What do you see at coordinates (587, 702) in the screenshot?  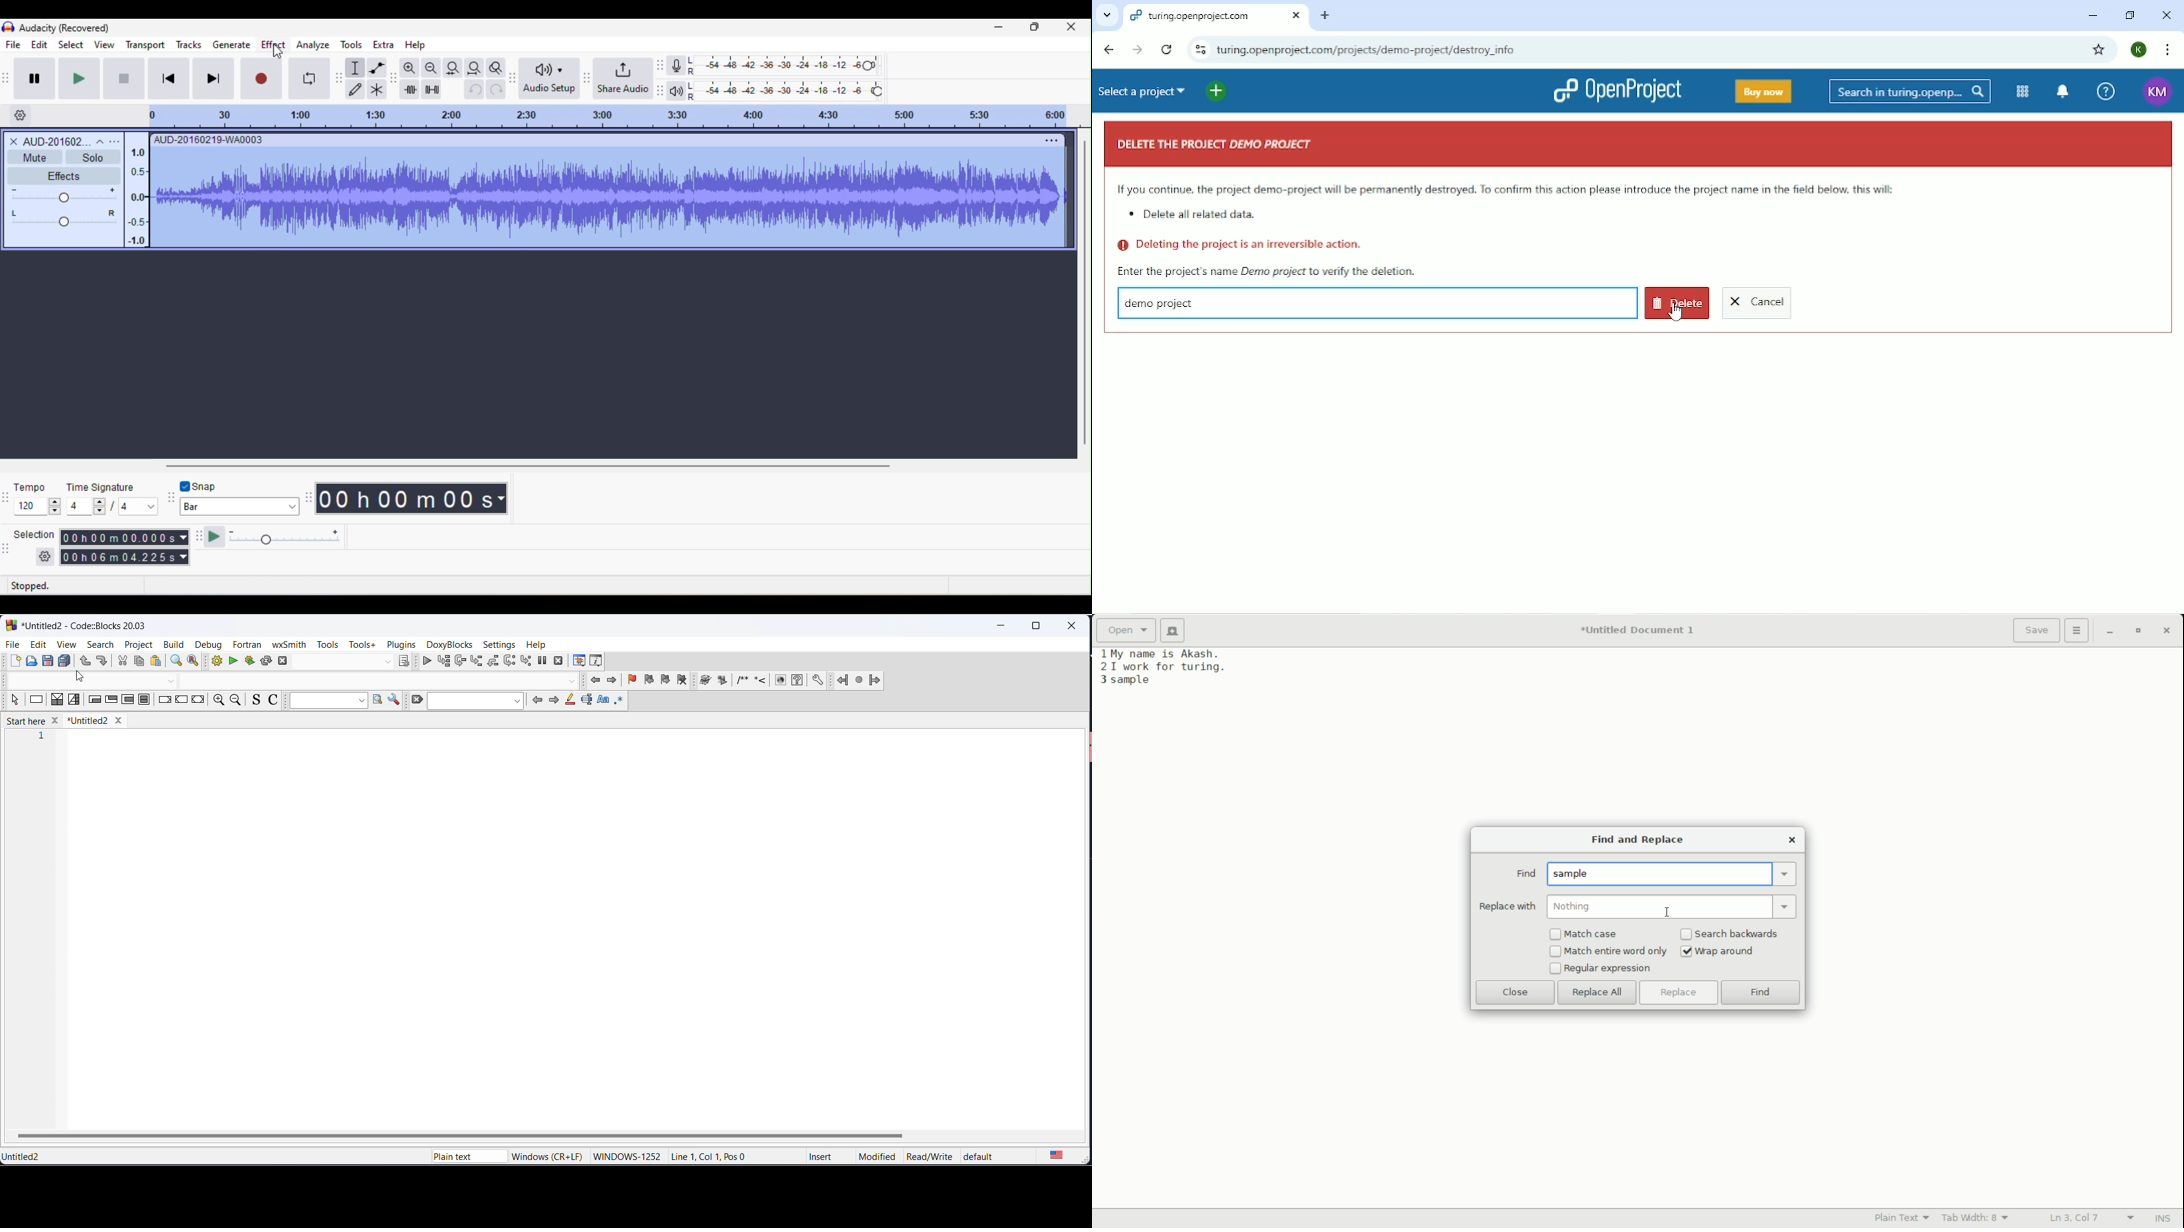 I see `selected text` at bounding box center [587, 702].